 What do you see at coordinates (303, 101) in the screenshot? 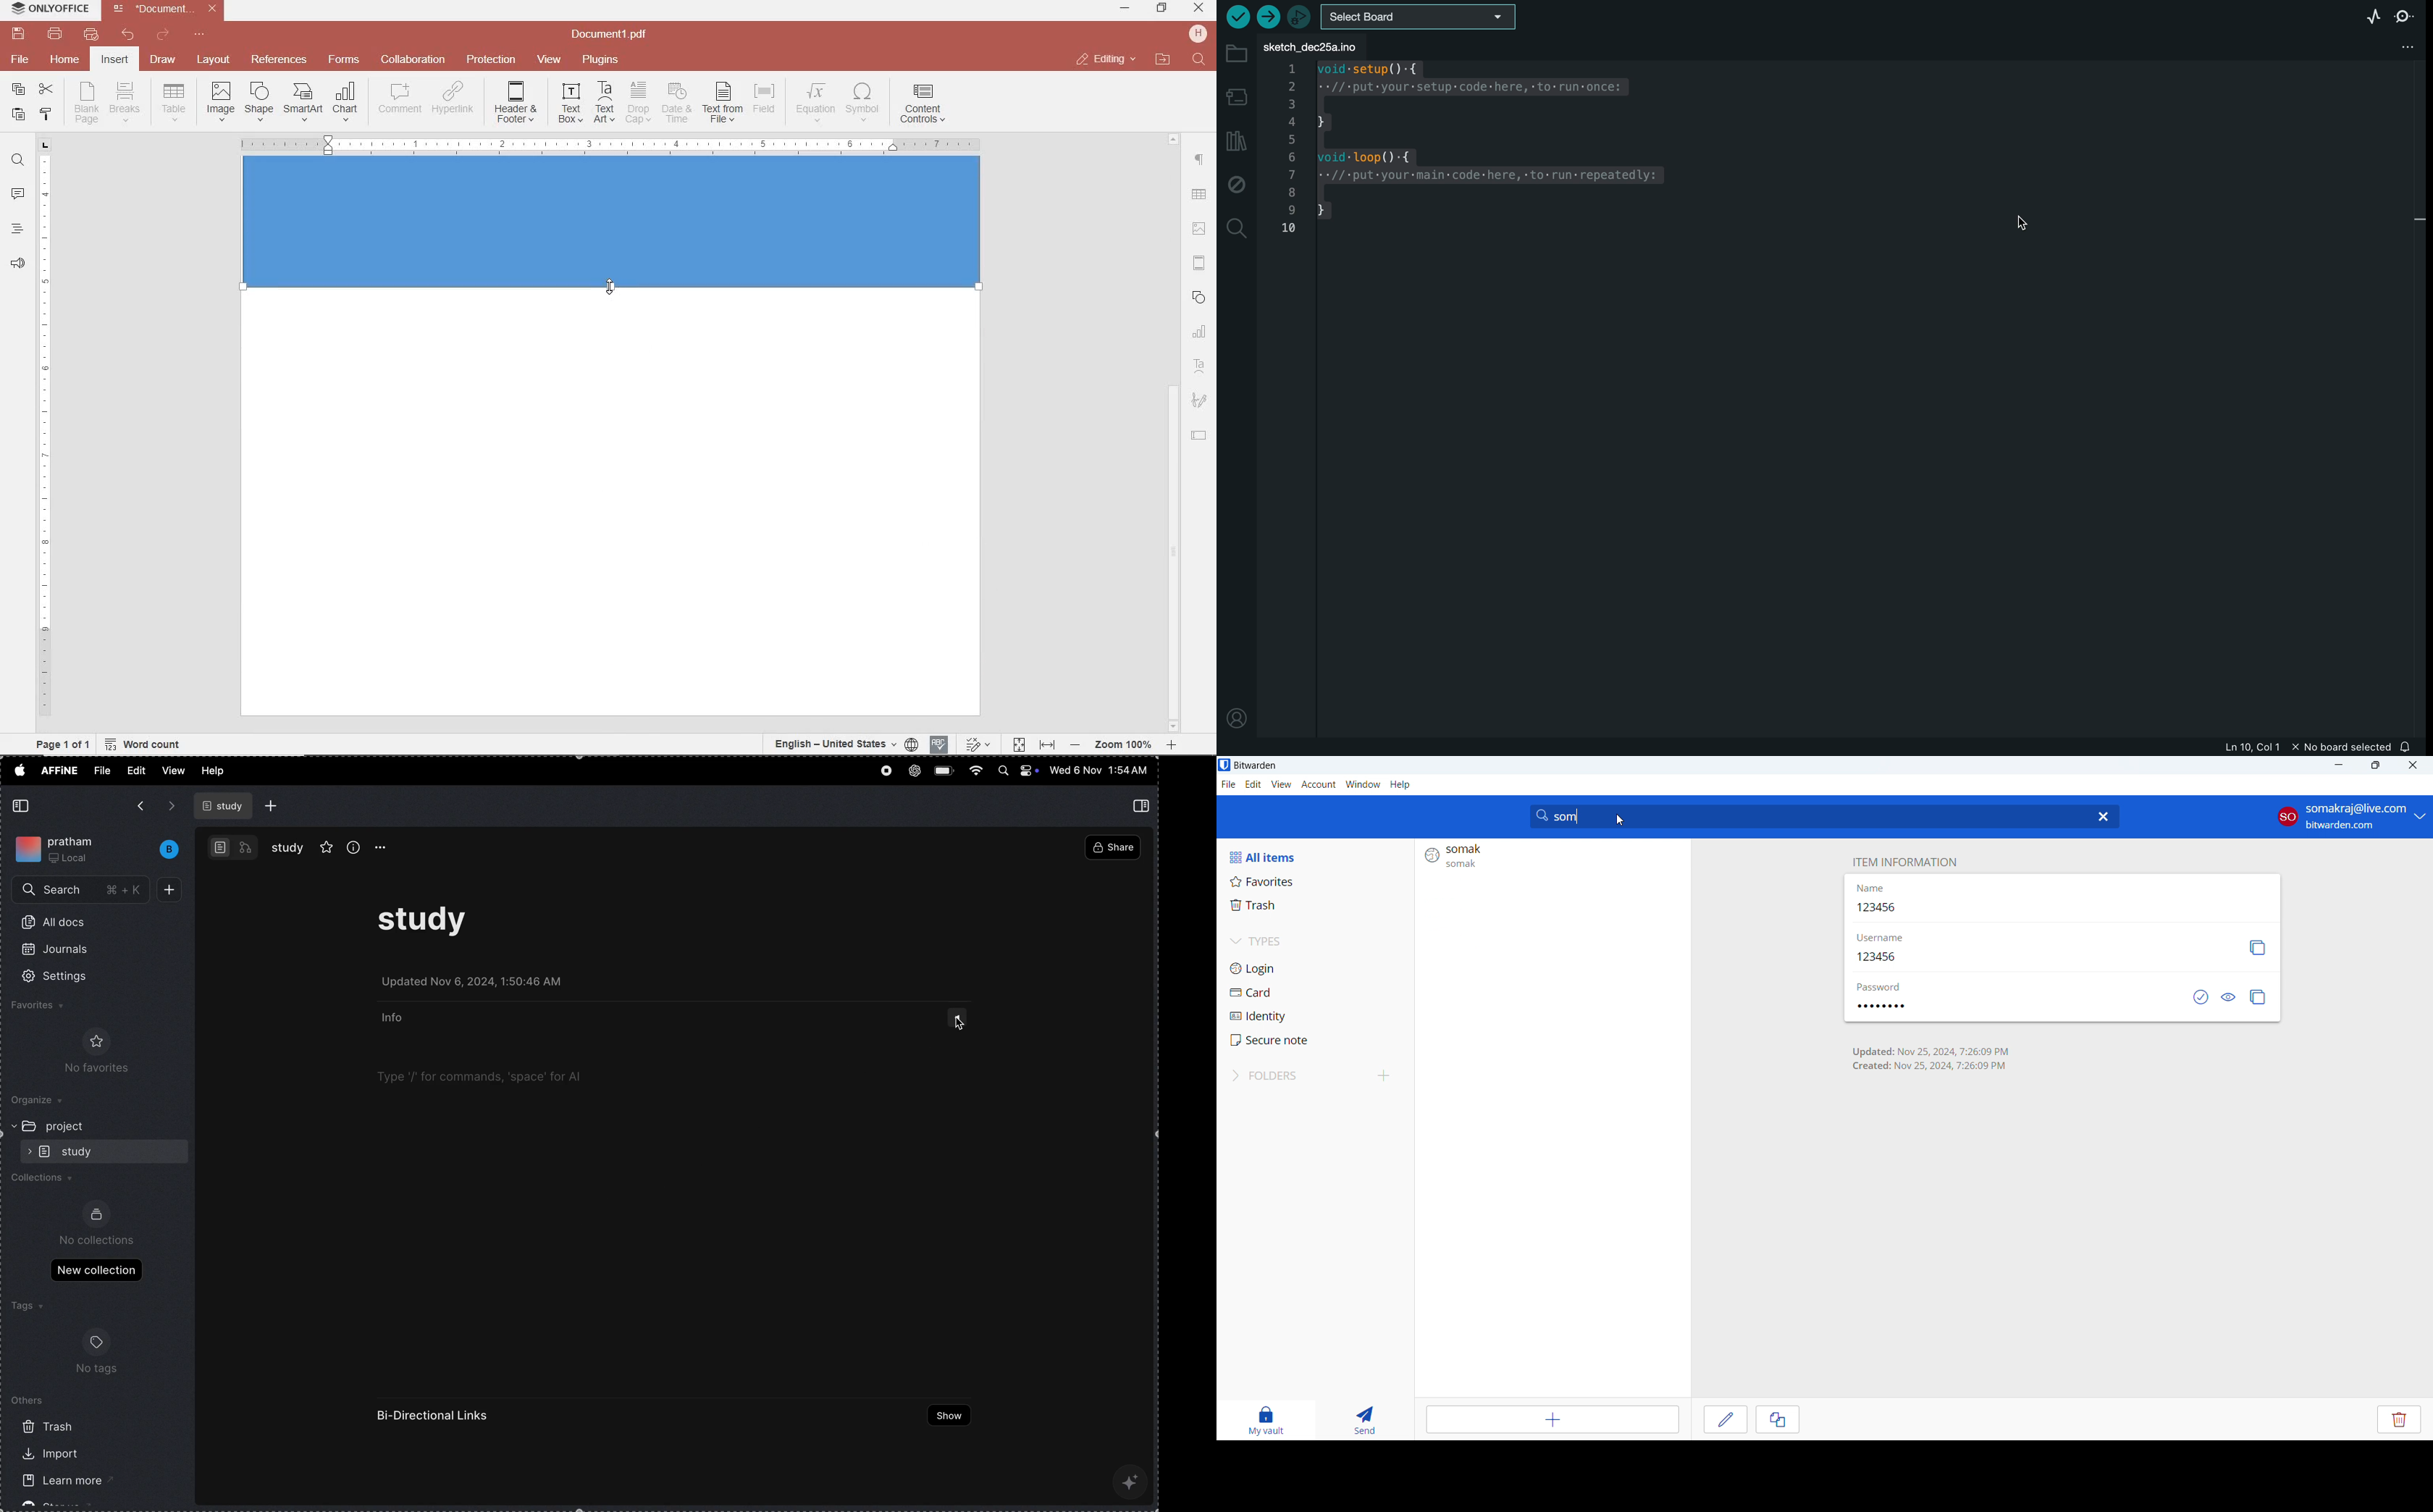
I see `INSERT SMART ART` at bounding box center [303, 101].